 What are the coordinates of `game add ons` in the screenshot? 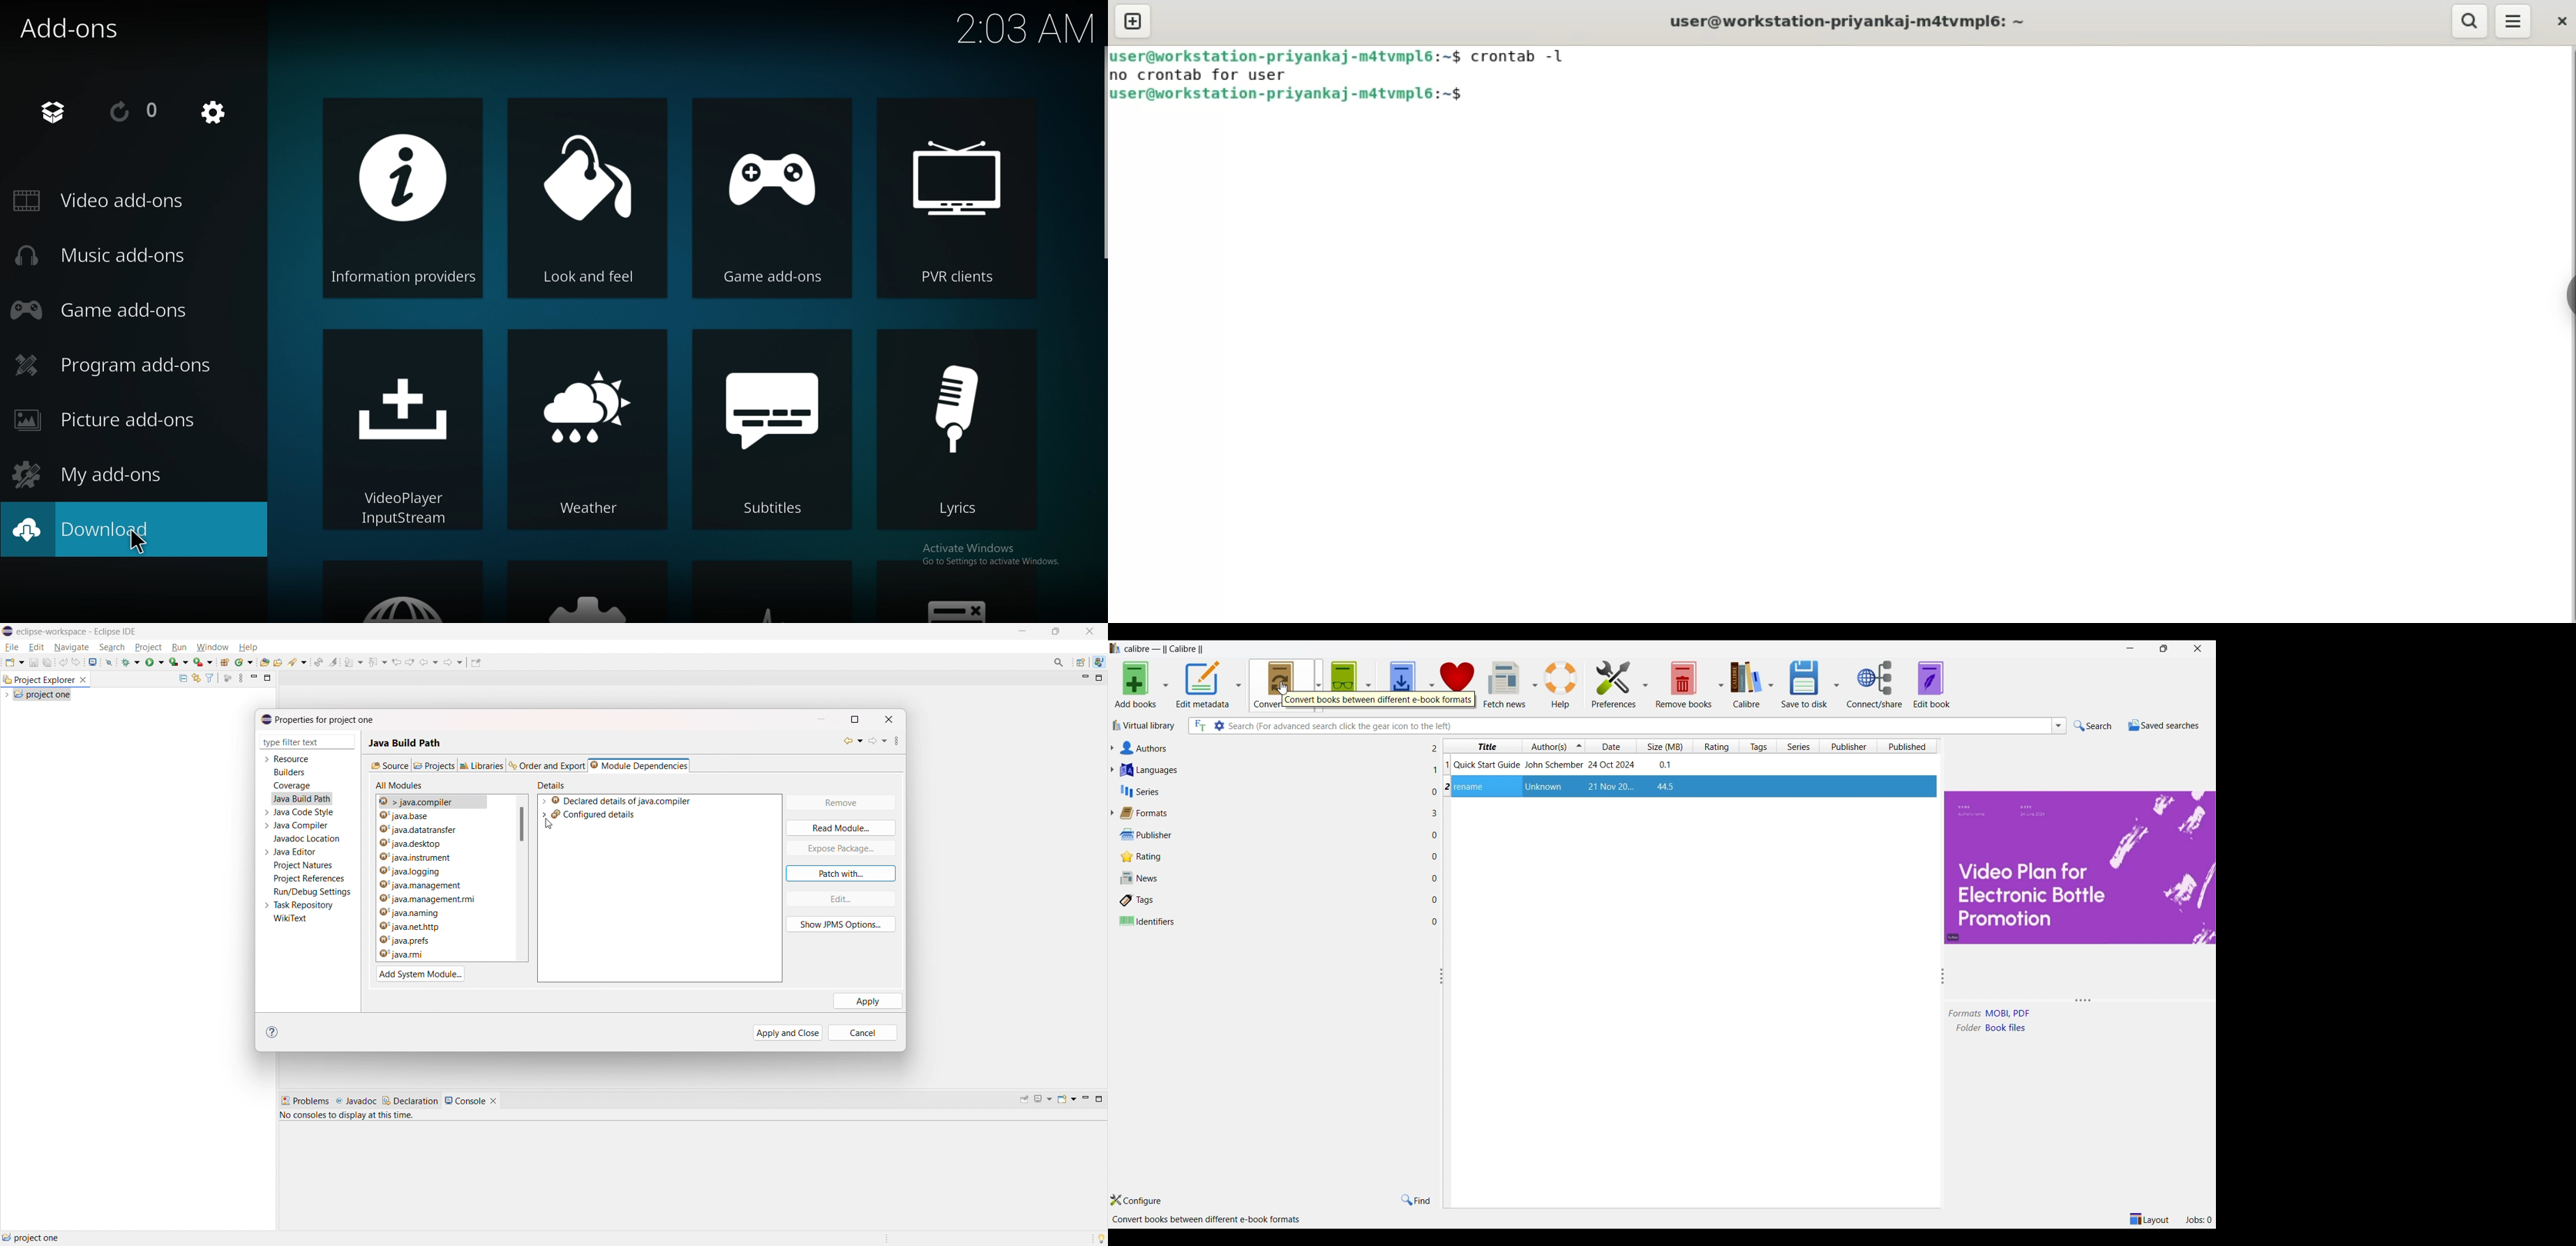 It's located at (118, 309).